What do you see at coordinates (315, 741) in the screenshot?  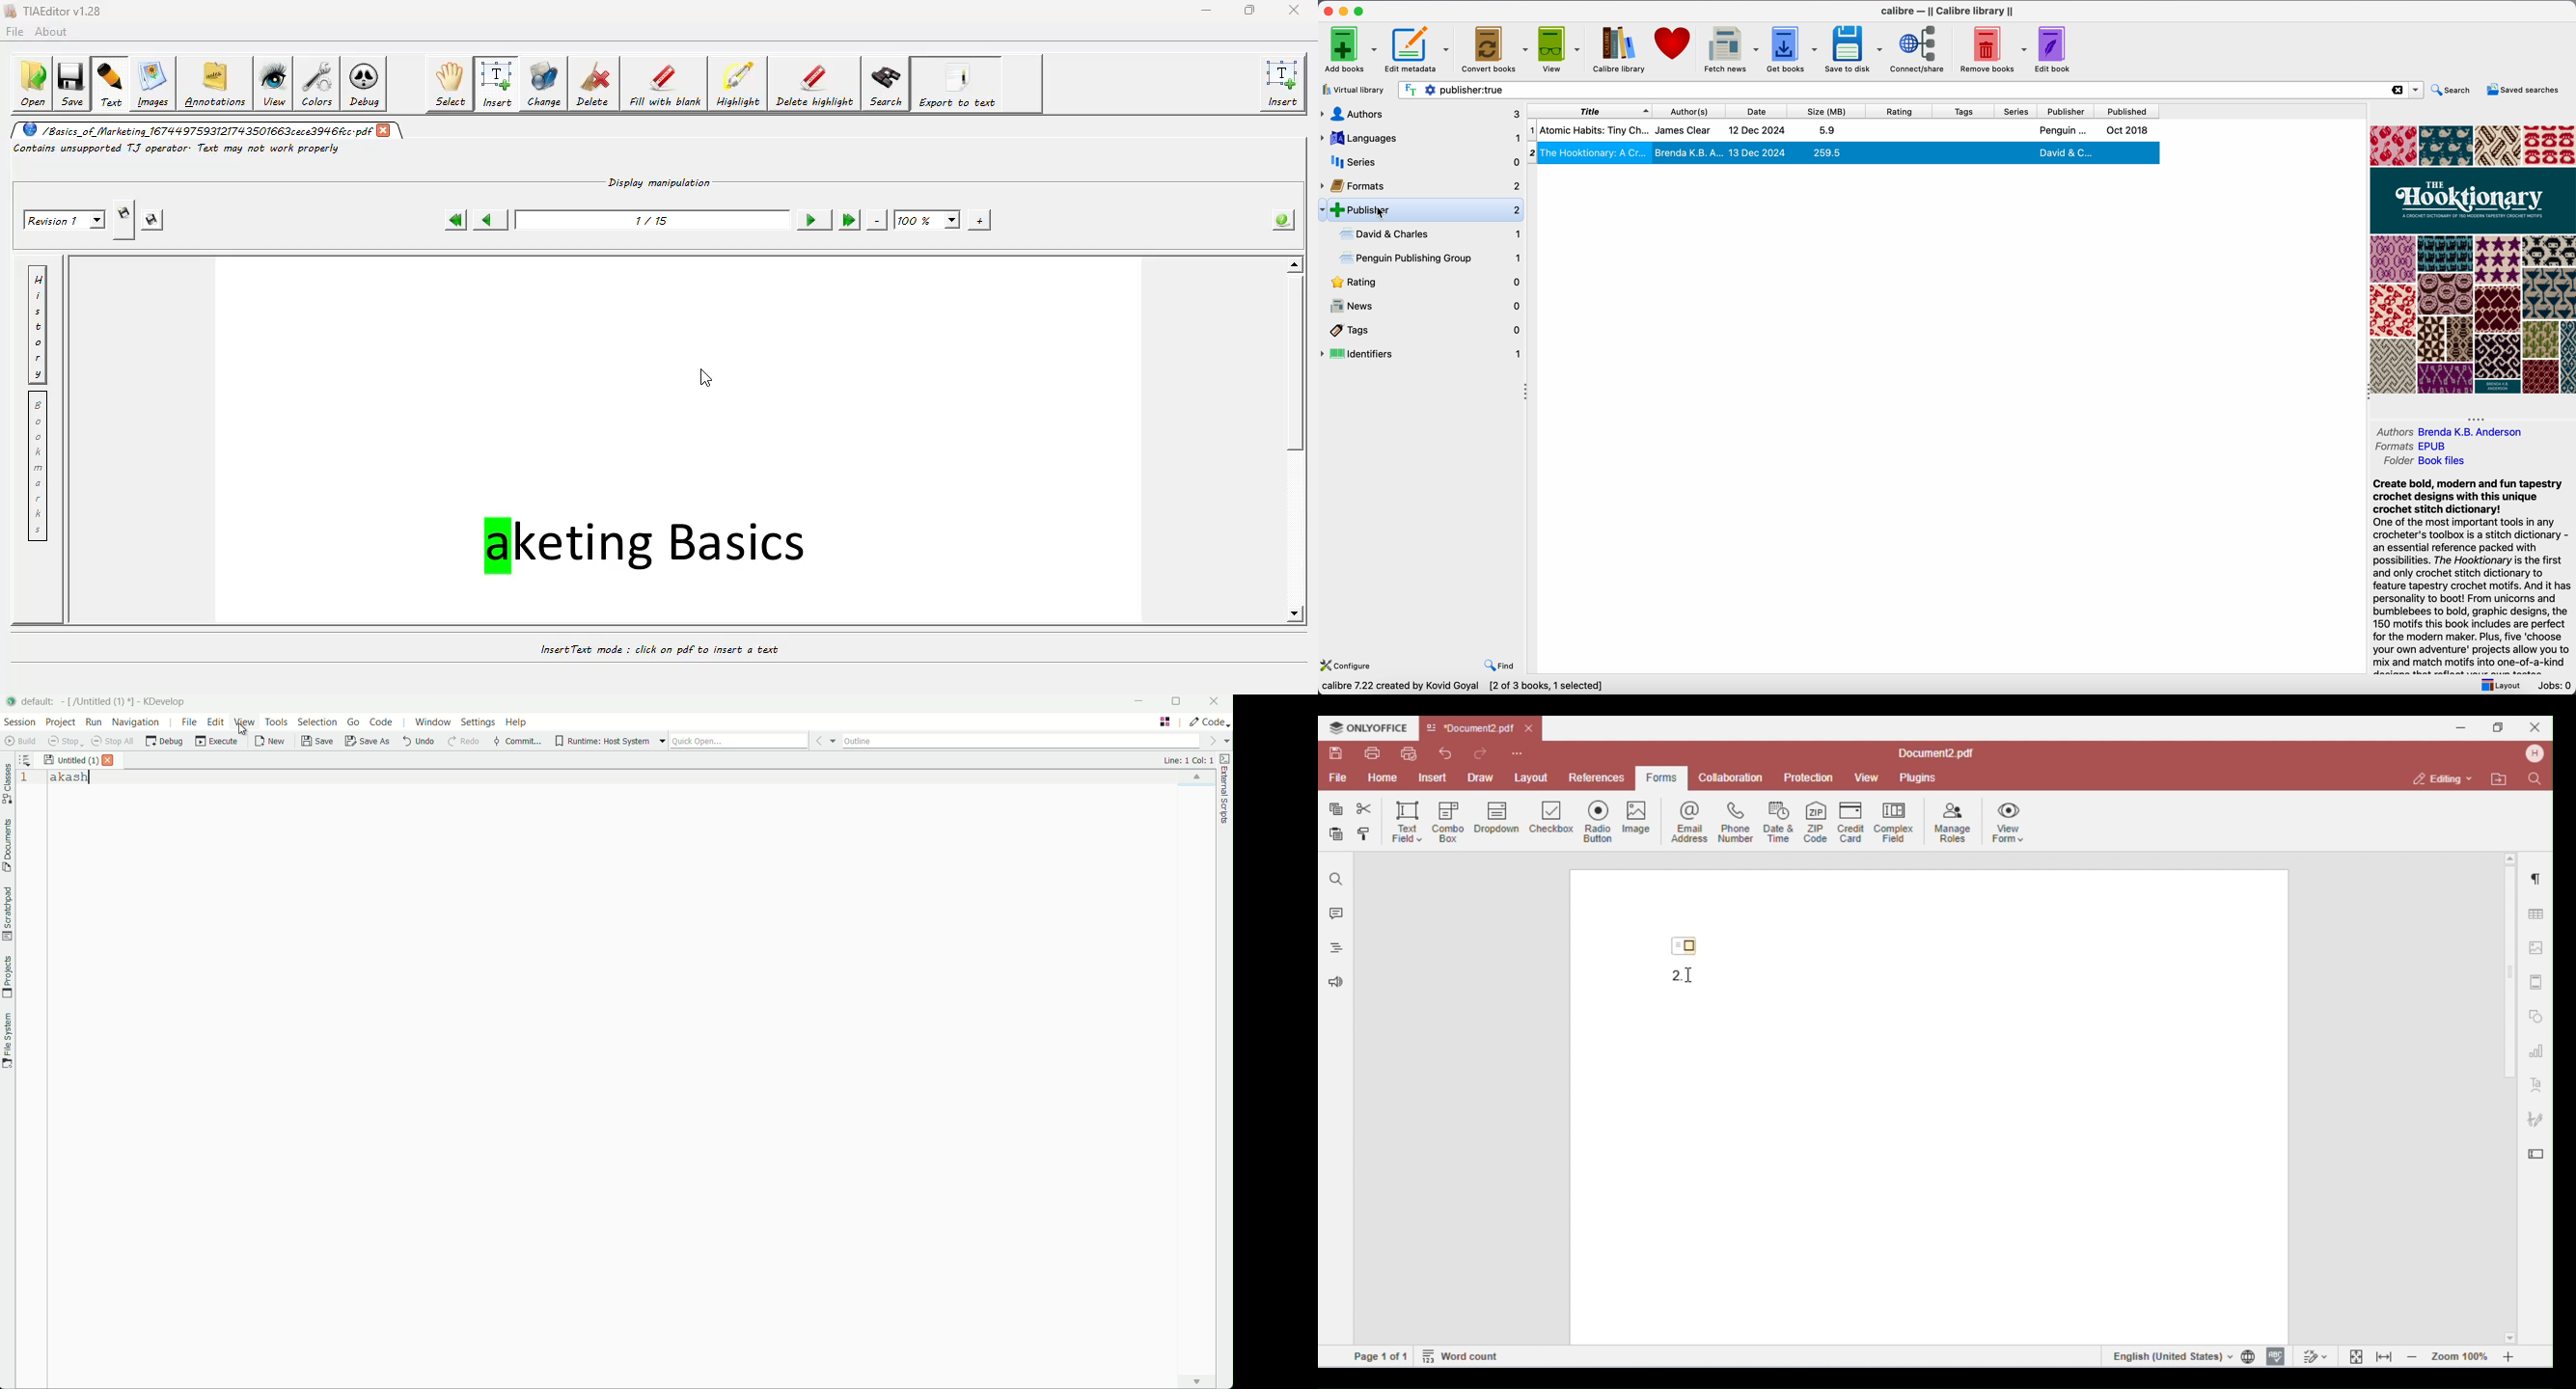 I see `save` at bounding box center [315, 741].